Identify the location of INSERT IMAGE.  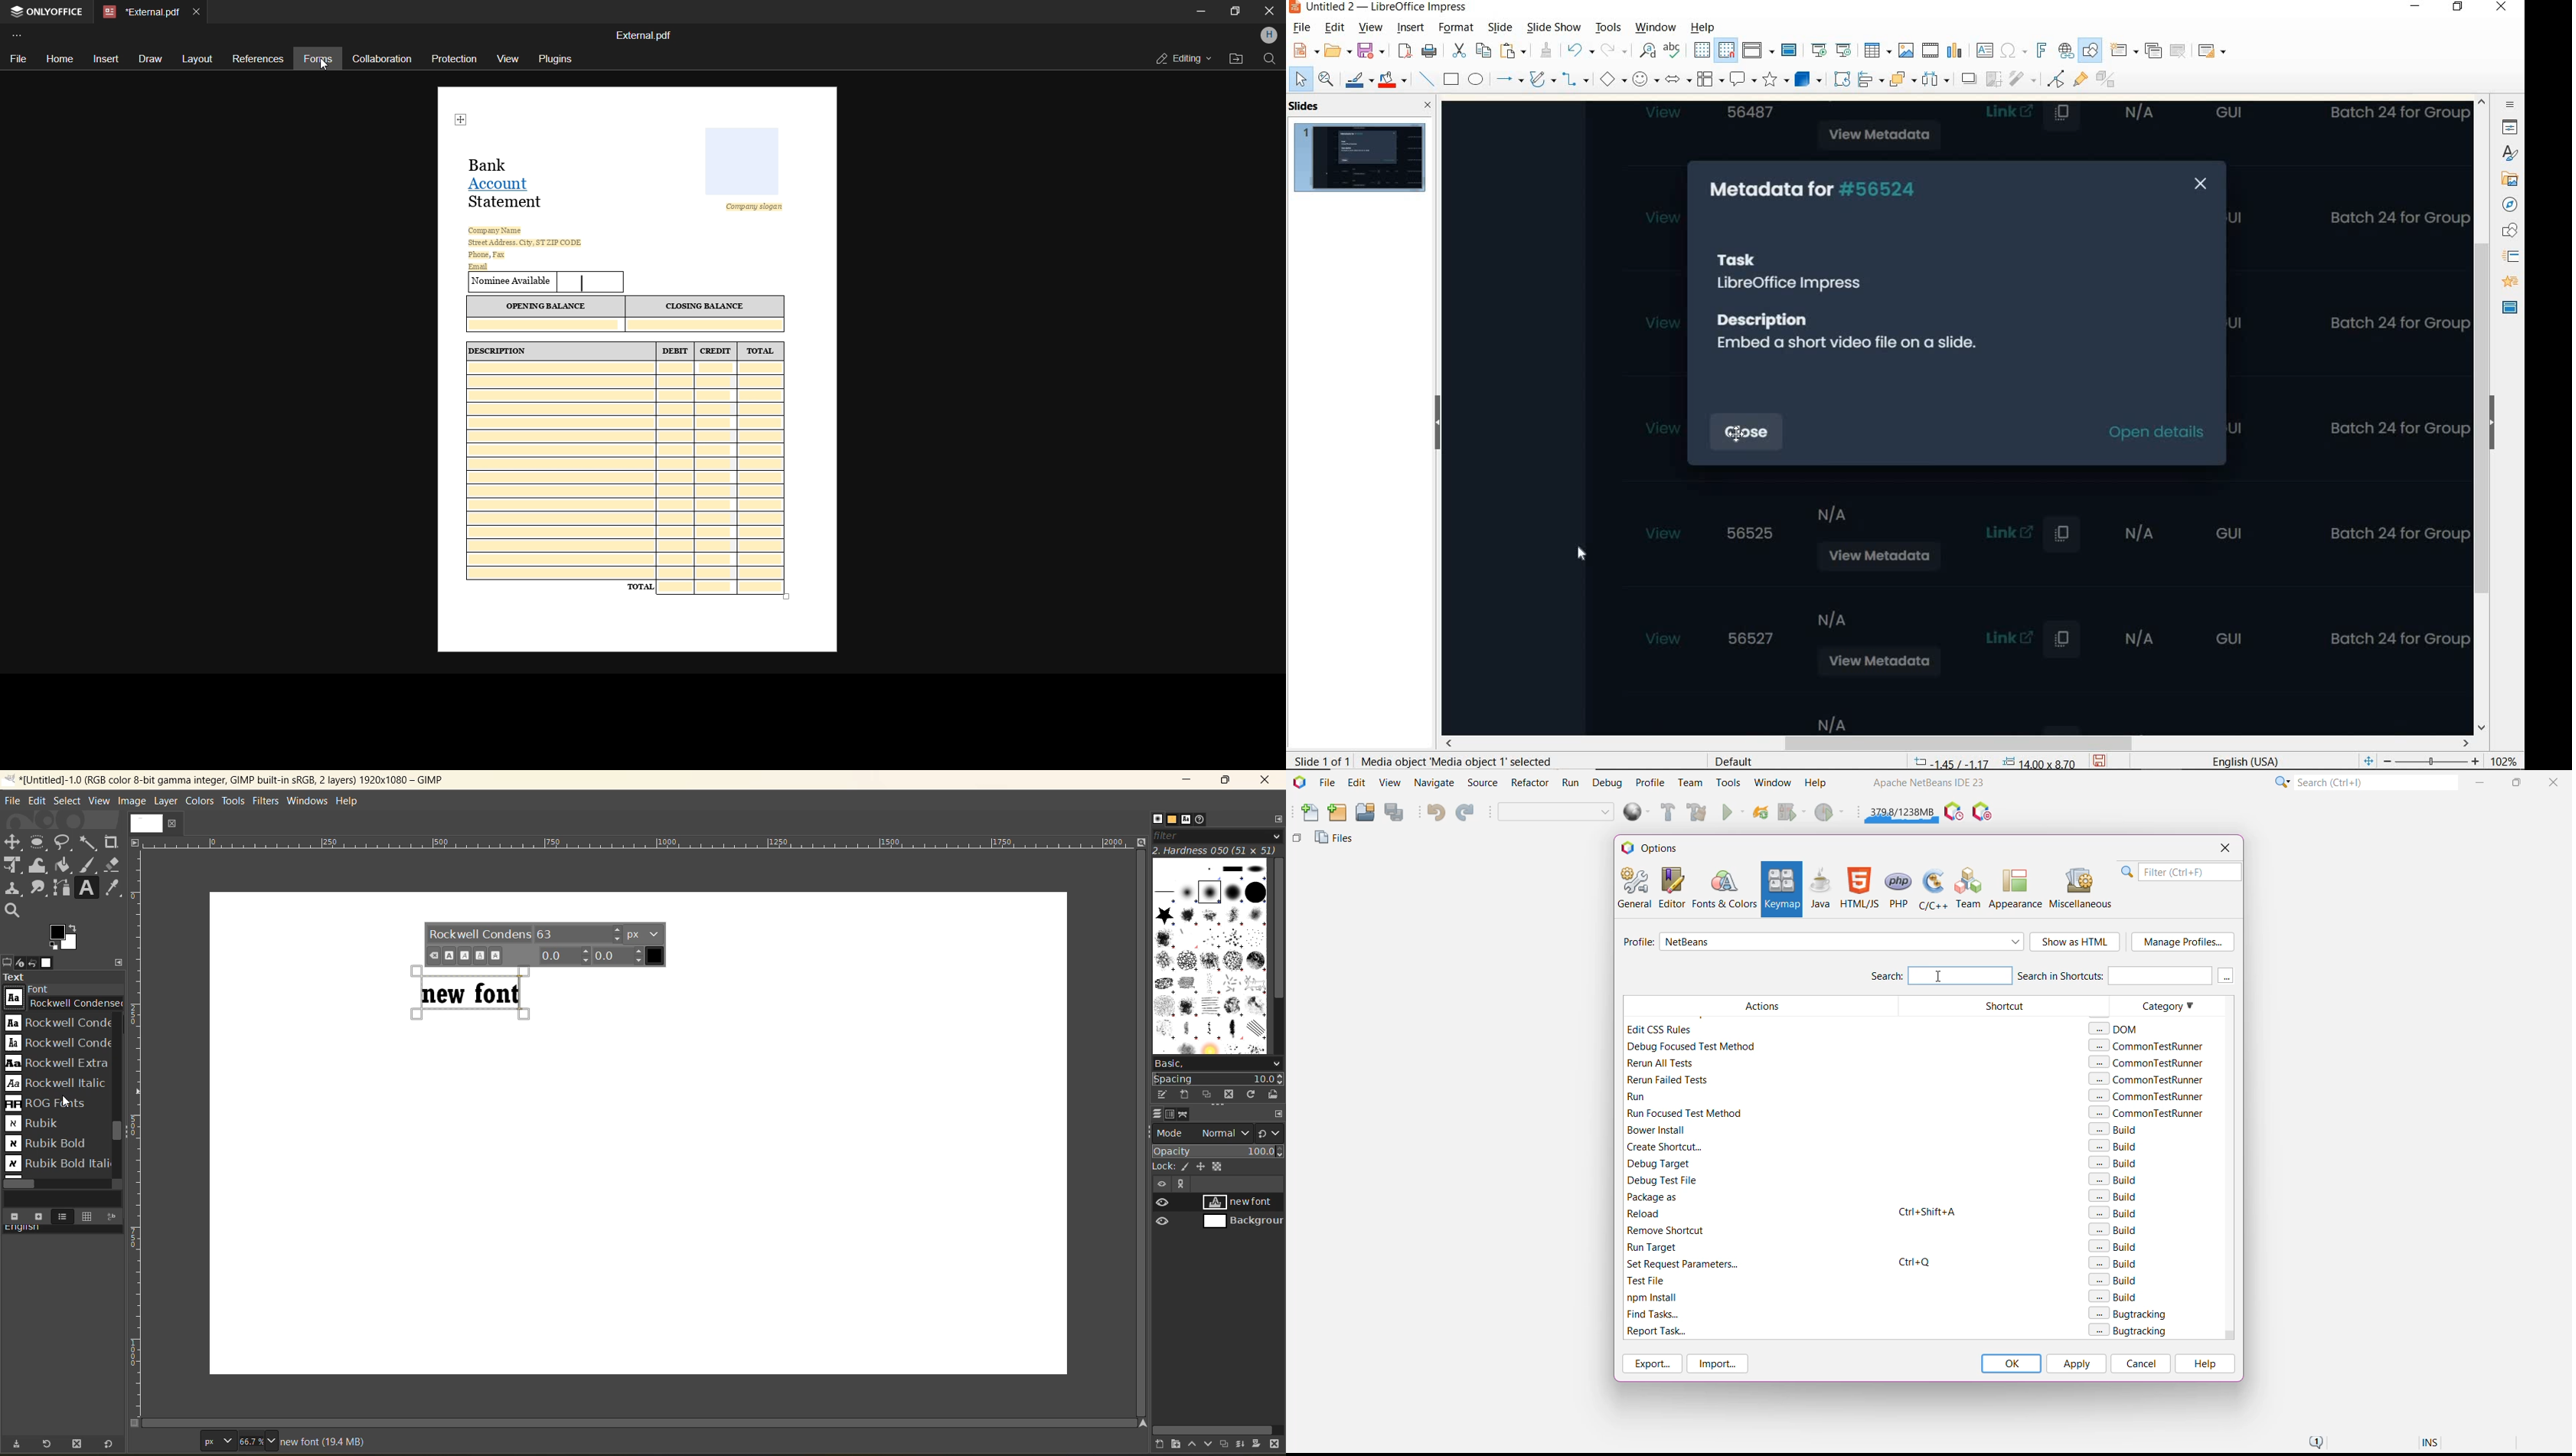
(1907, 50).